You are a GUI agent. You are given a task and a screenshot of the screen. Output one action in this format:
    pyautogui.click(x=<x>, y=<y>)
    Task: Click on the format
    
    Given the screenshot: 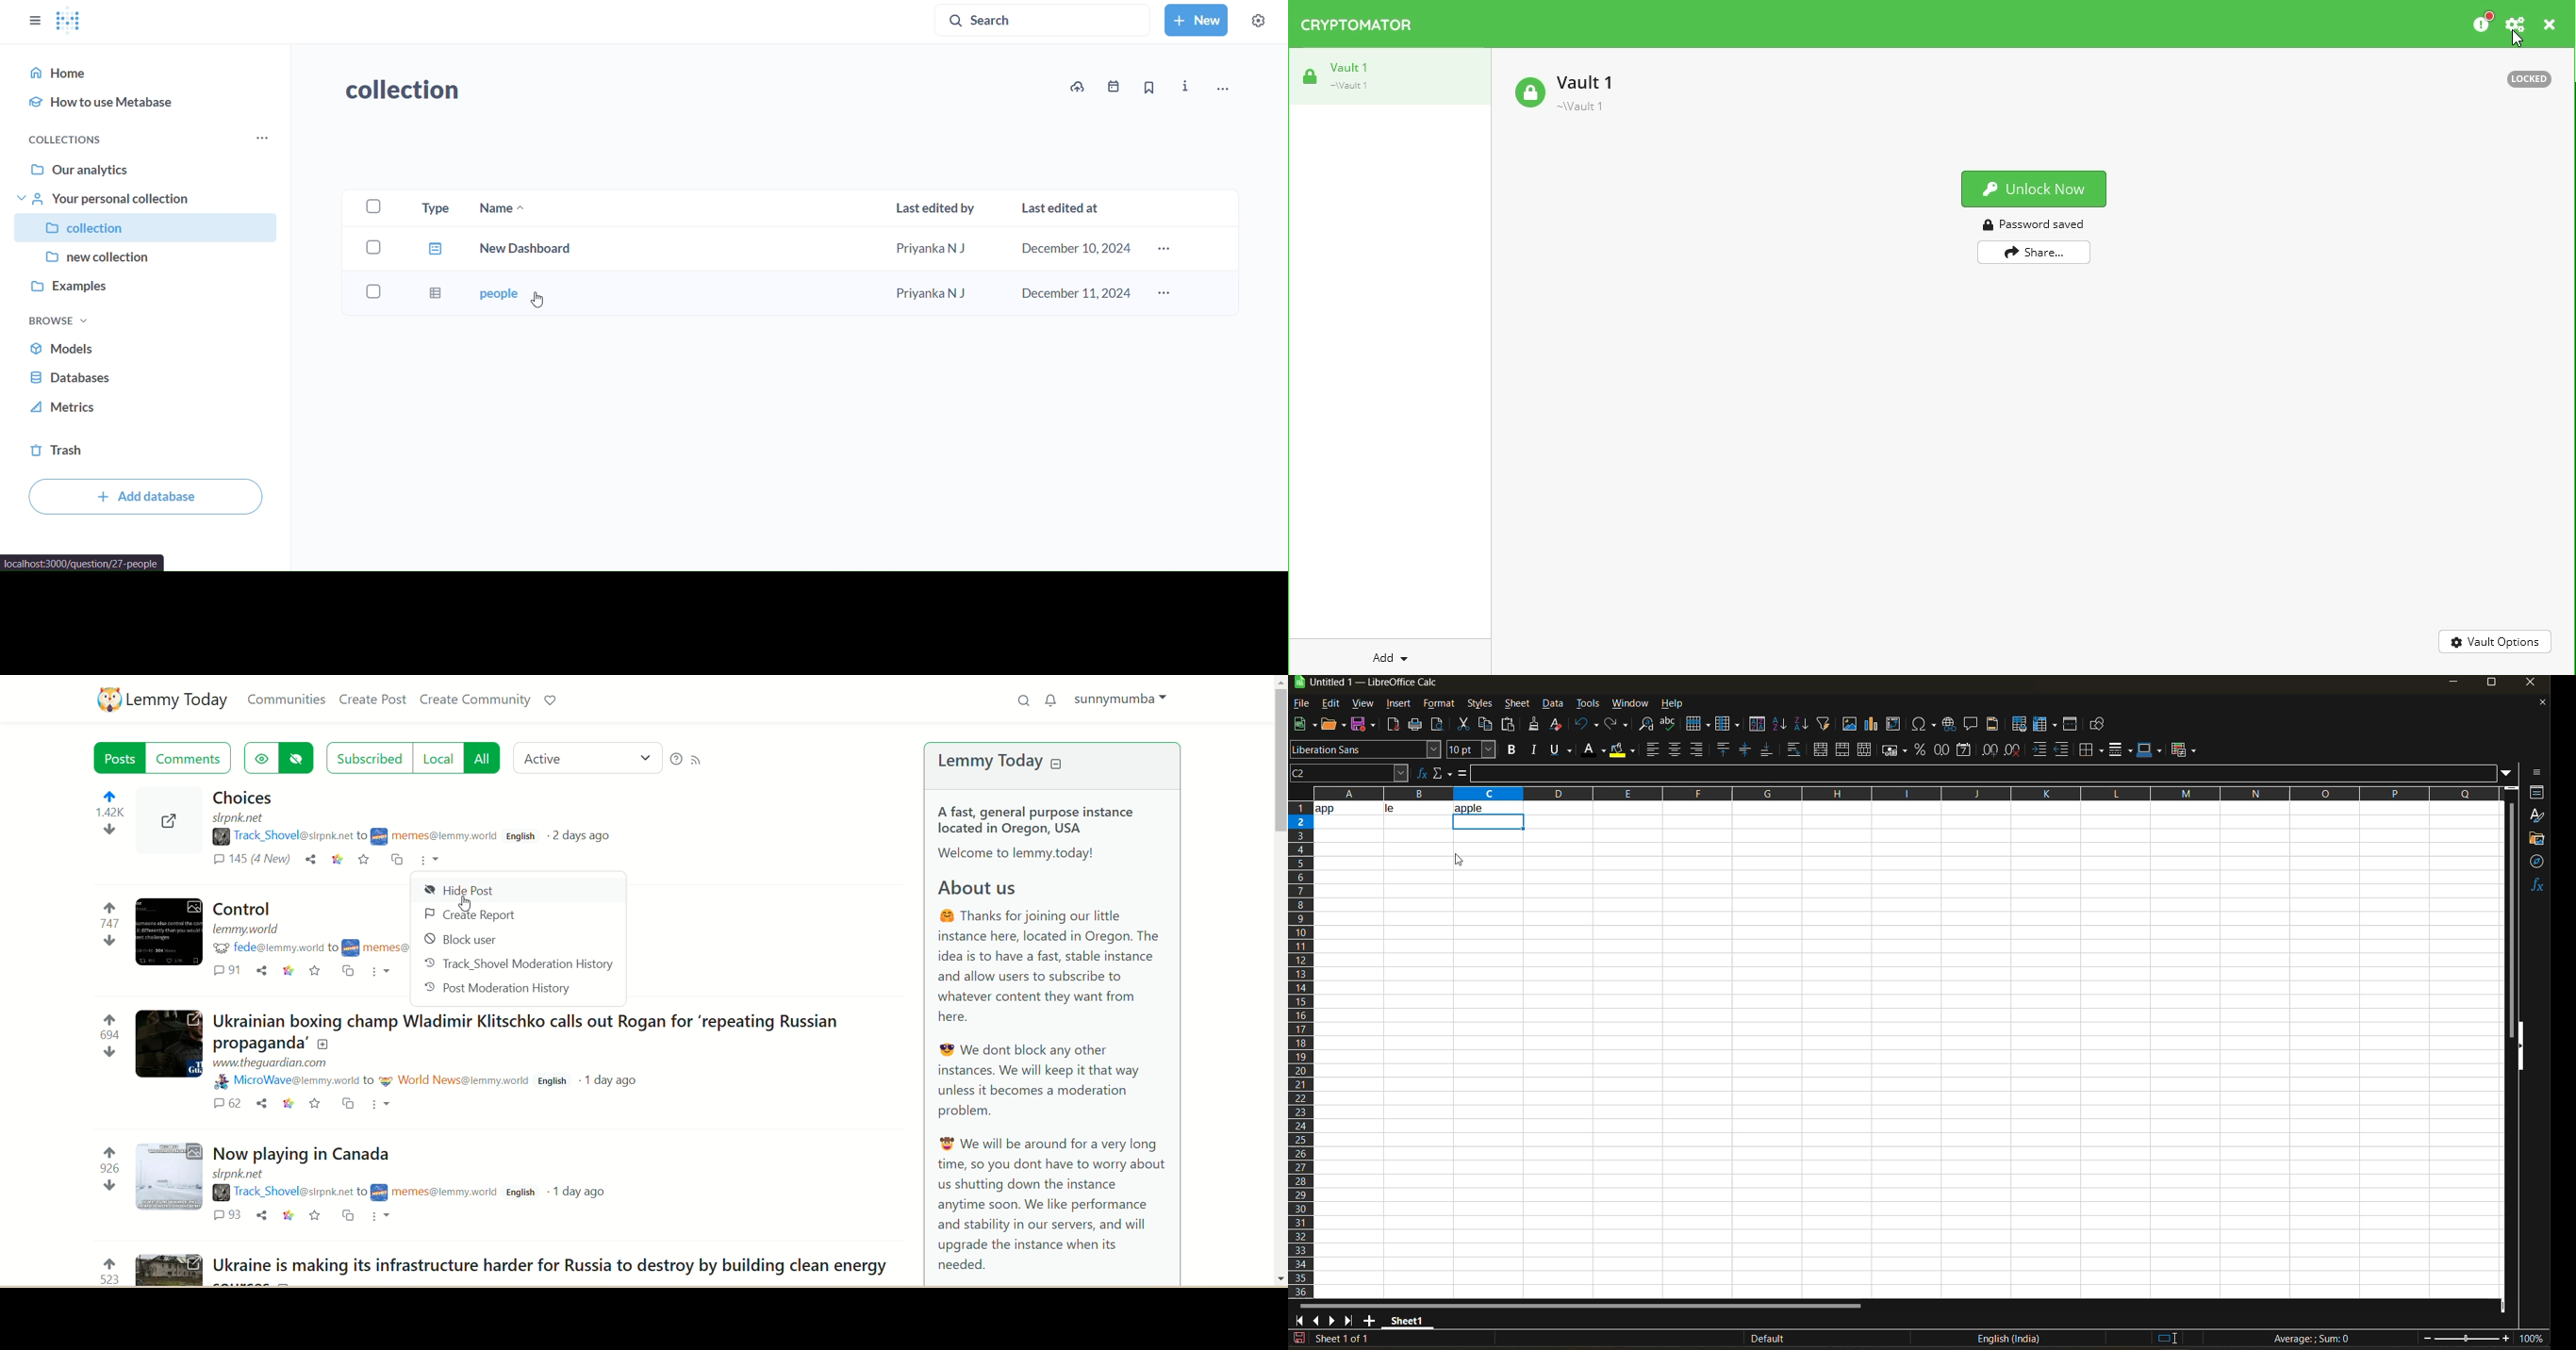 What is the action you would take?
    pyautogui.click(x=1440, y=705)
    